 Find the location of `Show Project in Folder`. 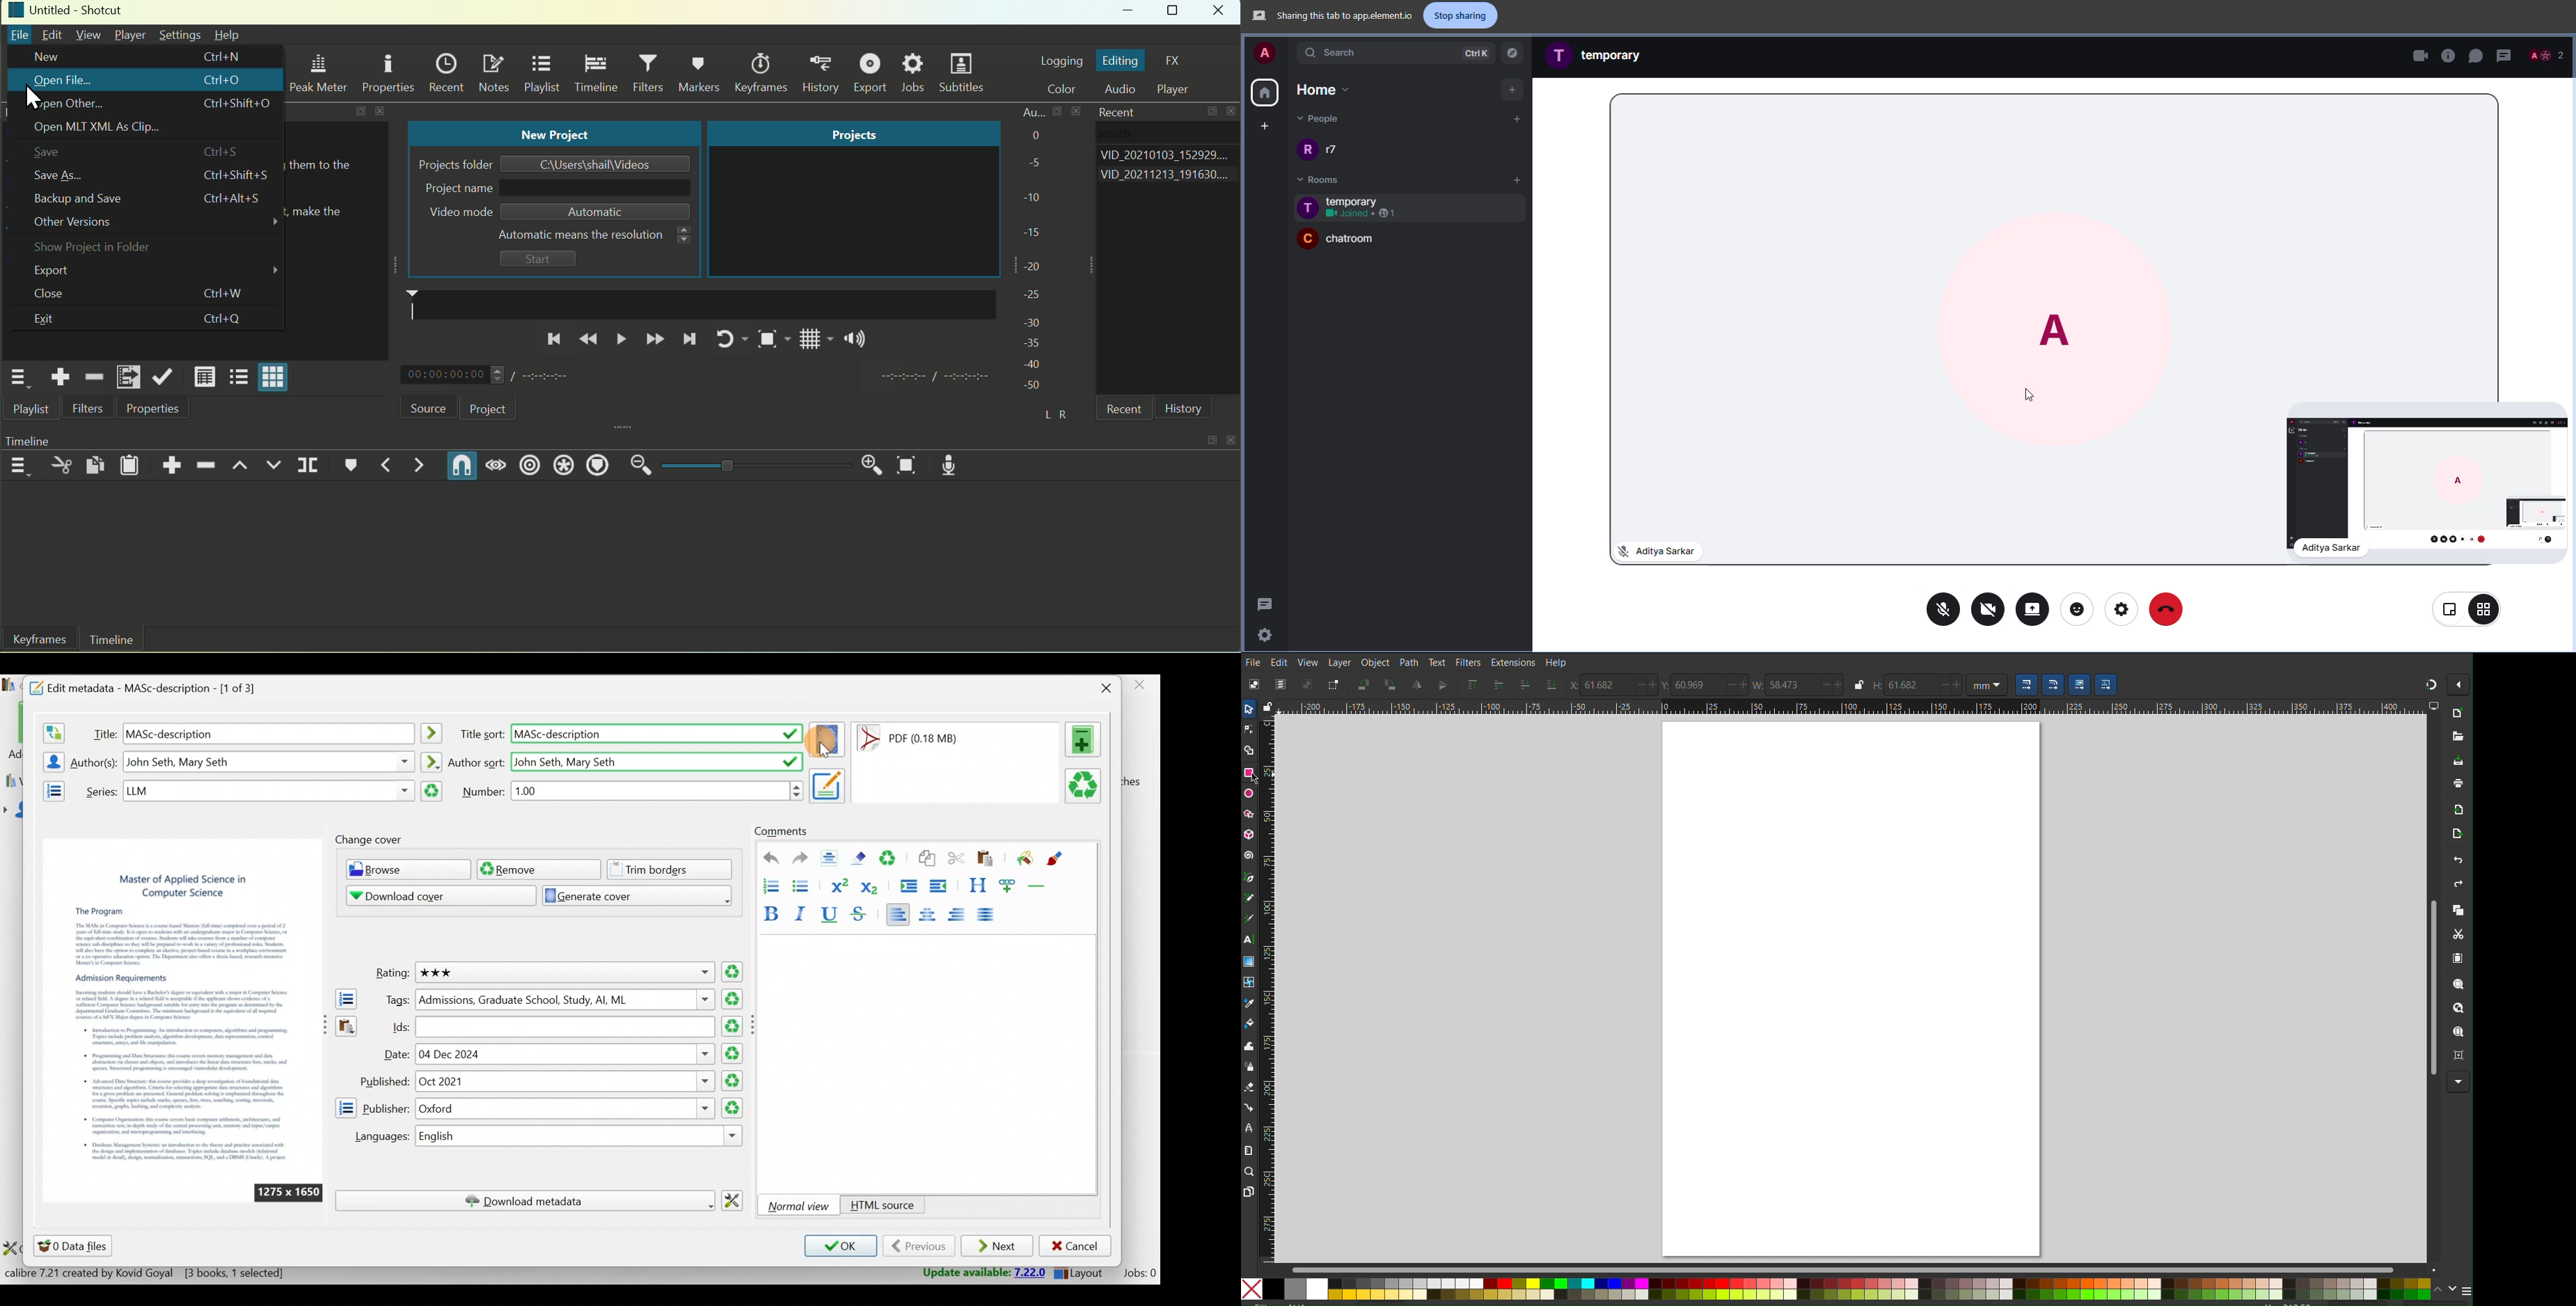

Show Project in Folder is located at coordinates (94, 248).